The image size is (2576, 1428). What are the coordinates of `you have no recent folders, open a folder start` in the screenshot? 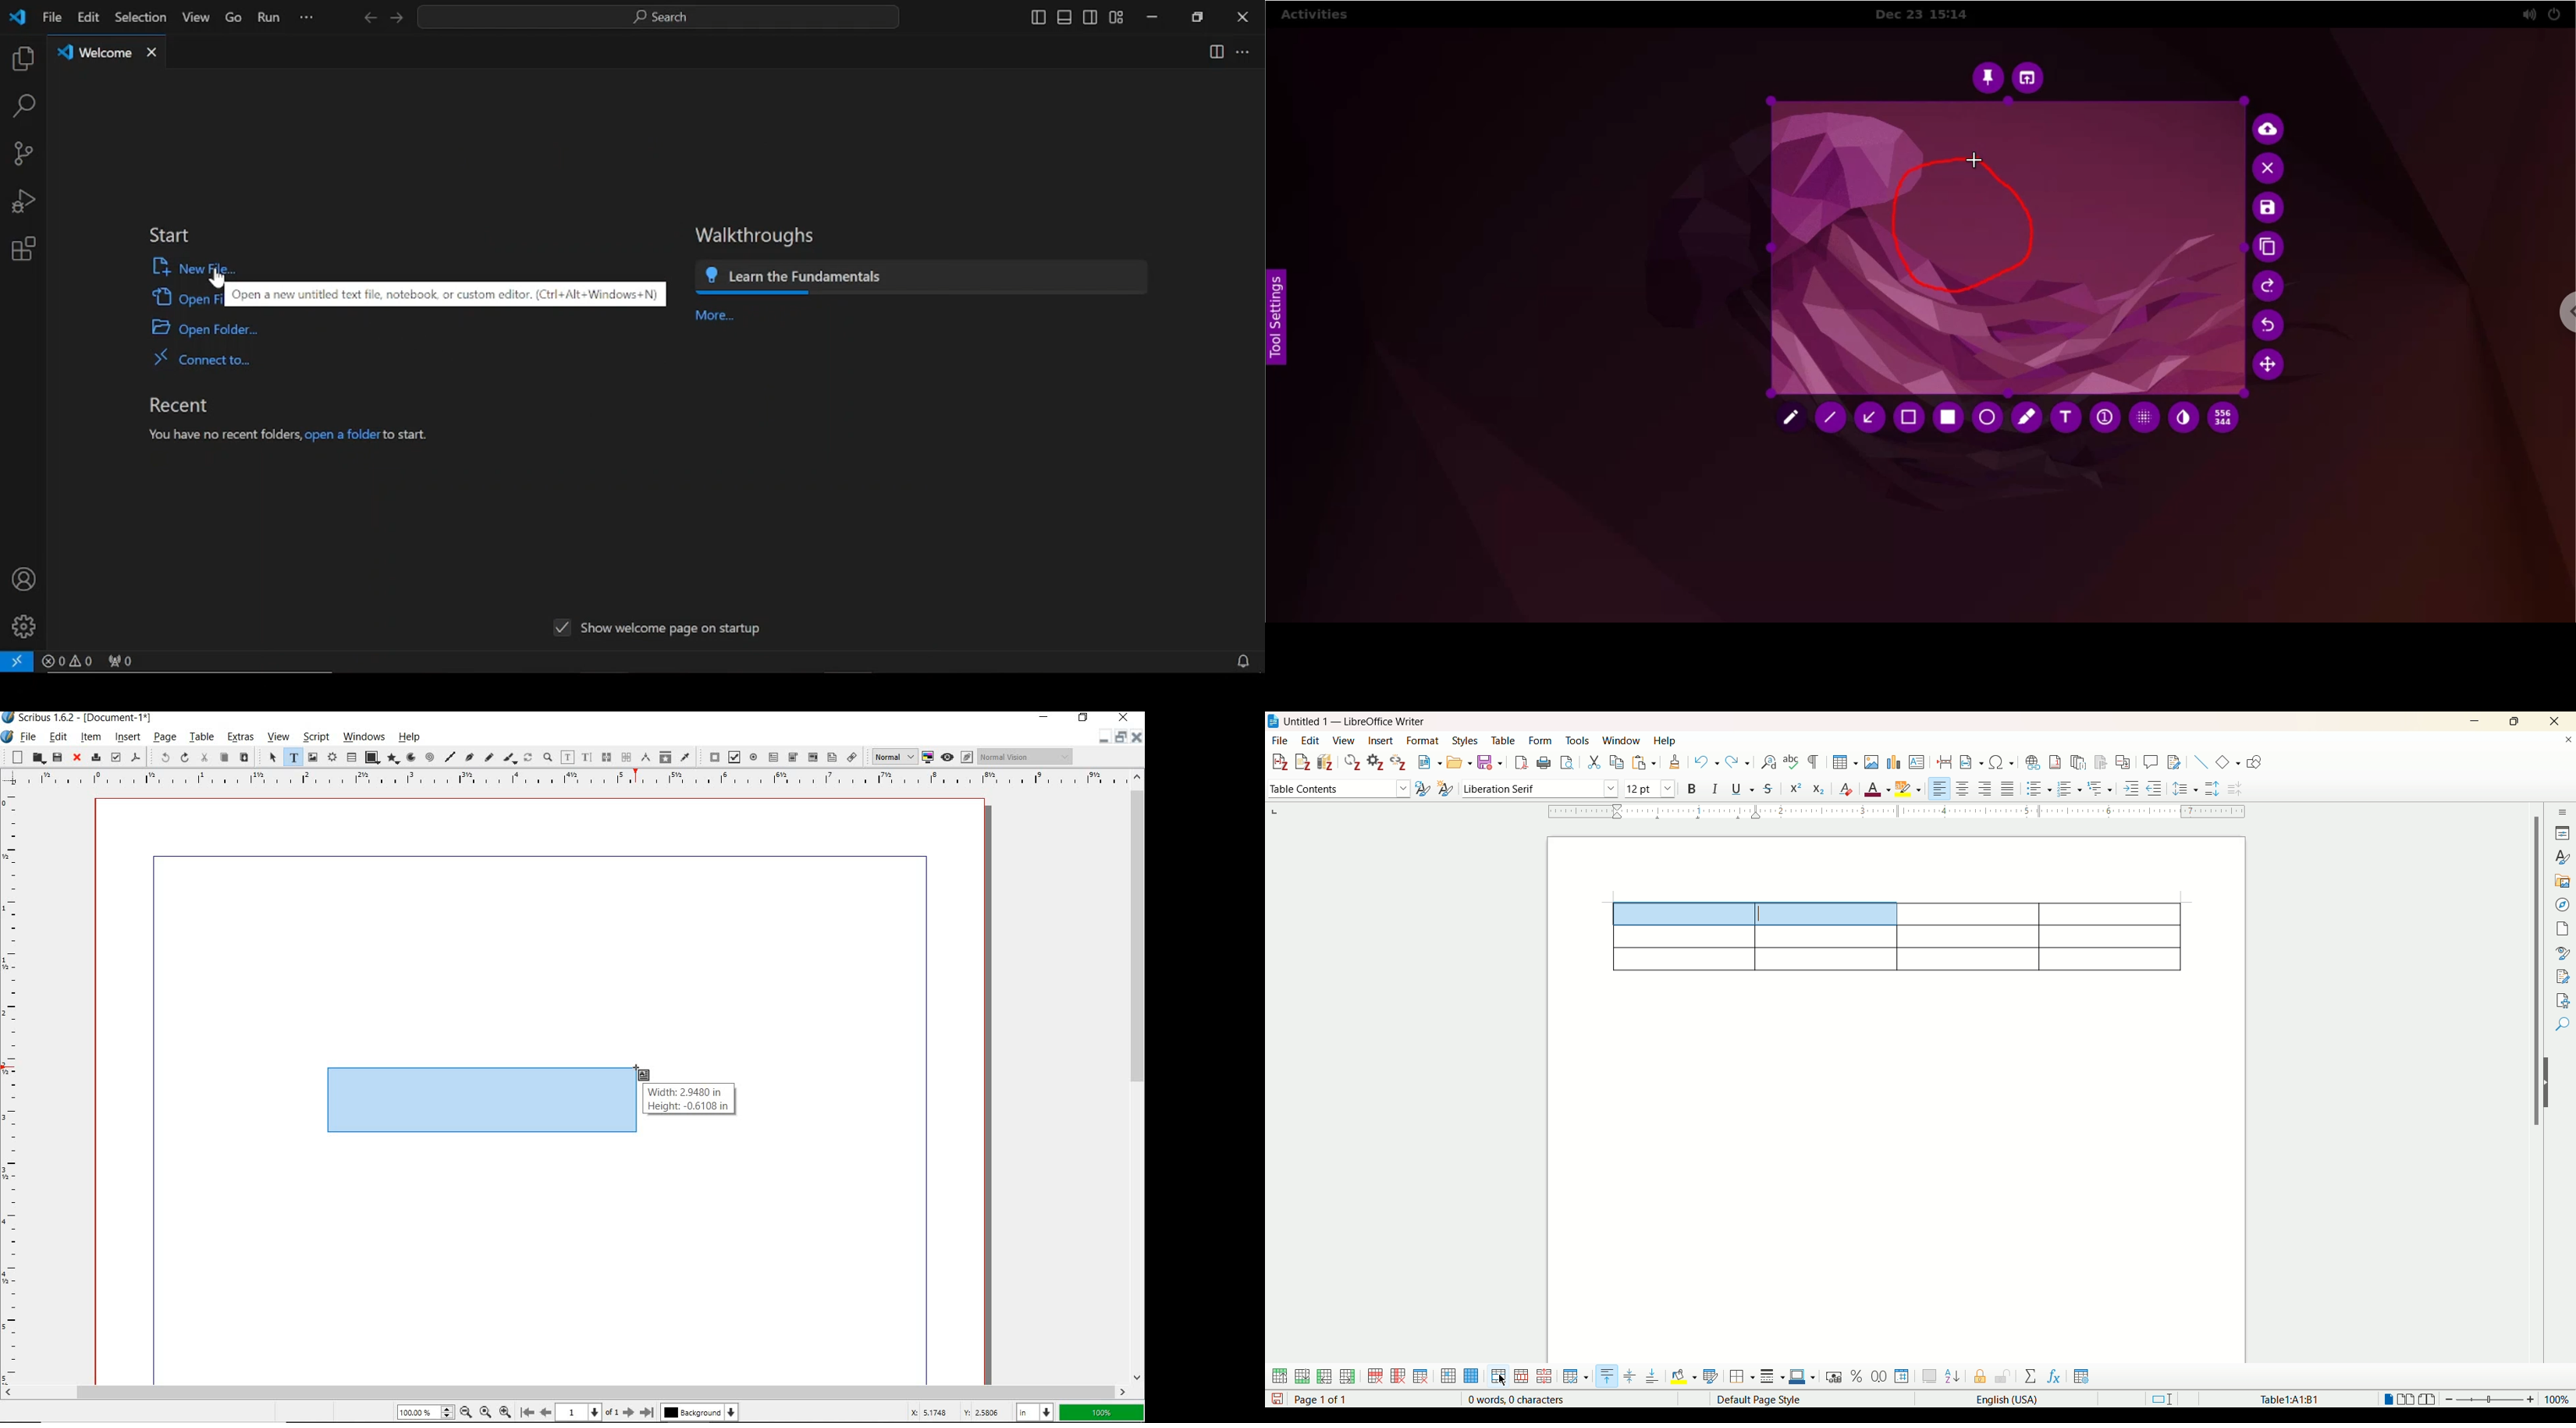 It's located at (289, 436).